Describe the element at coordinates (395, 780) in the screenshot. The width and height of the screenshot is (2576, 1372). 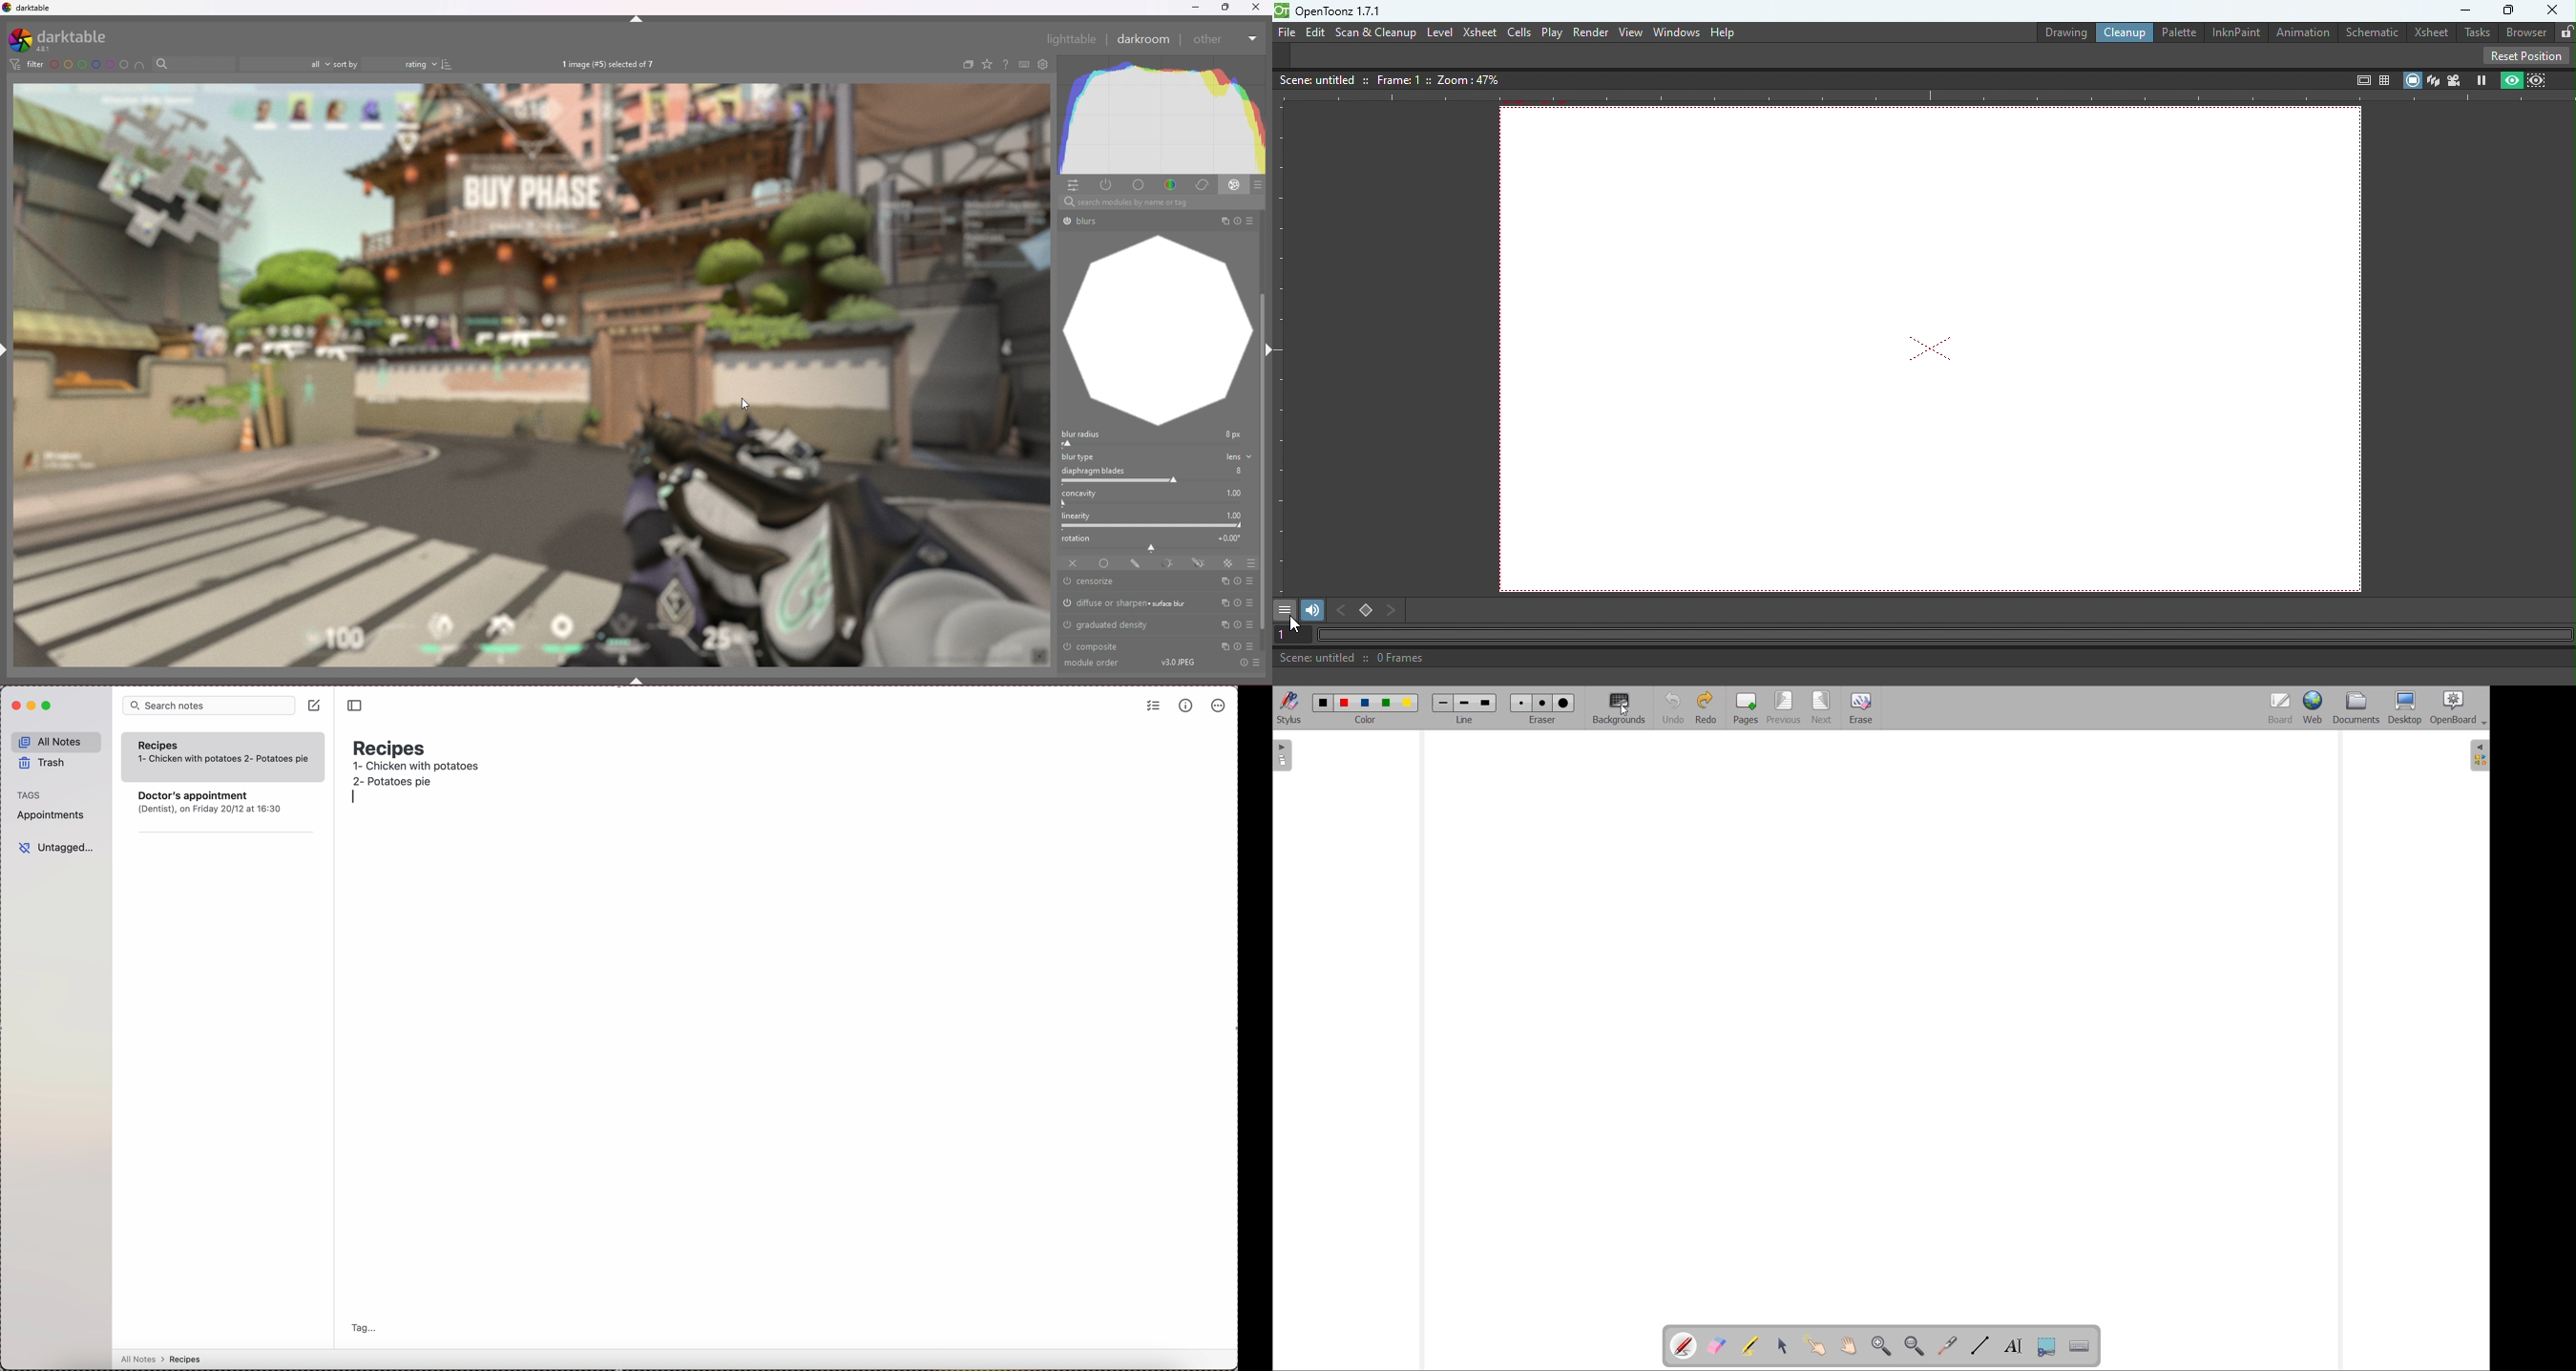
I see `second recipe` at that location.